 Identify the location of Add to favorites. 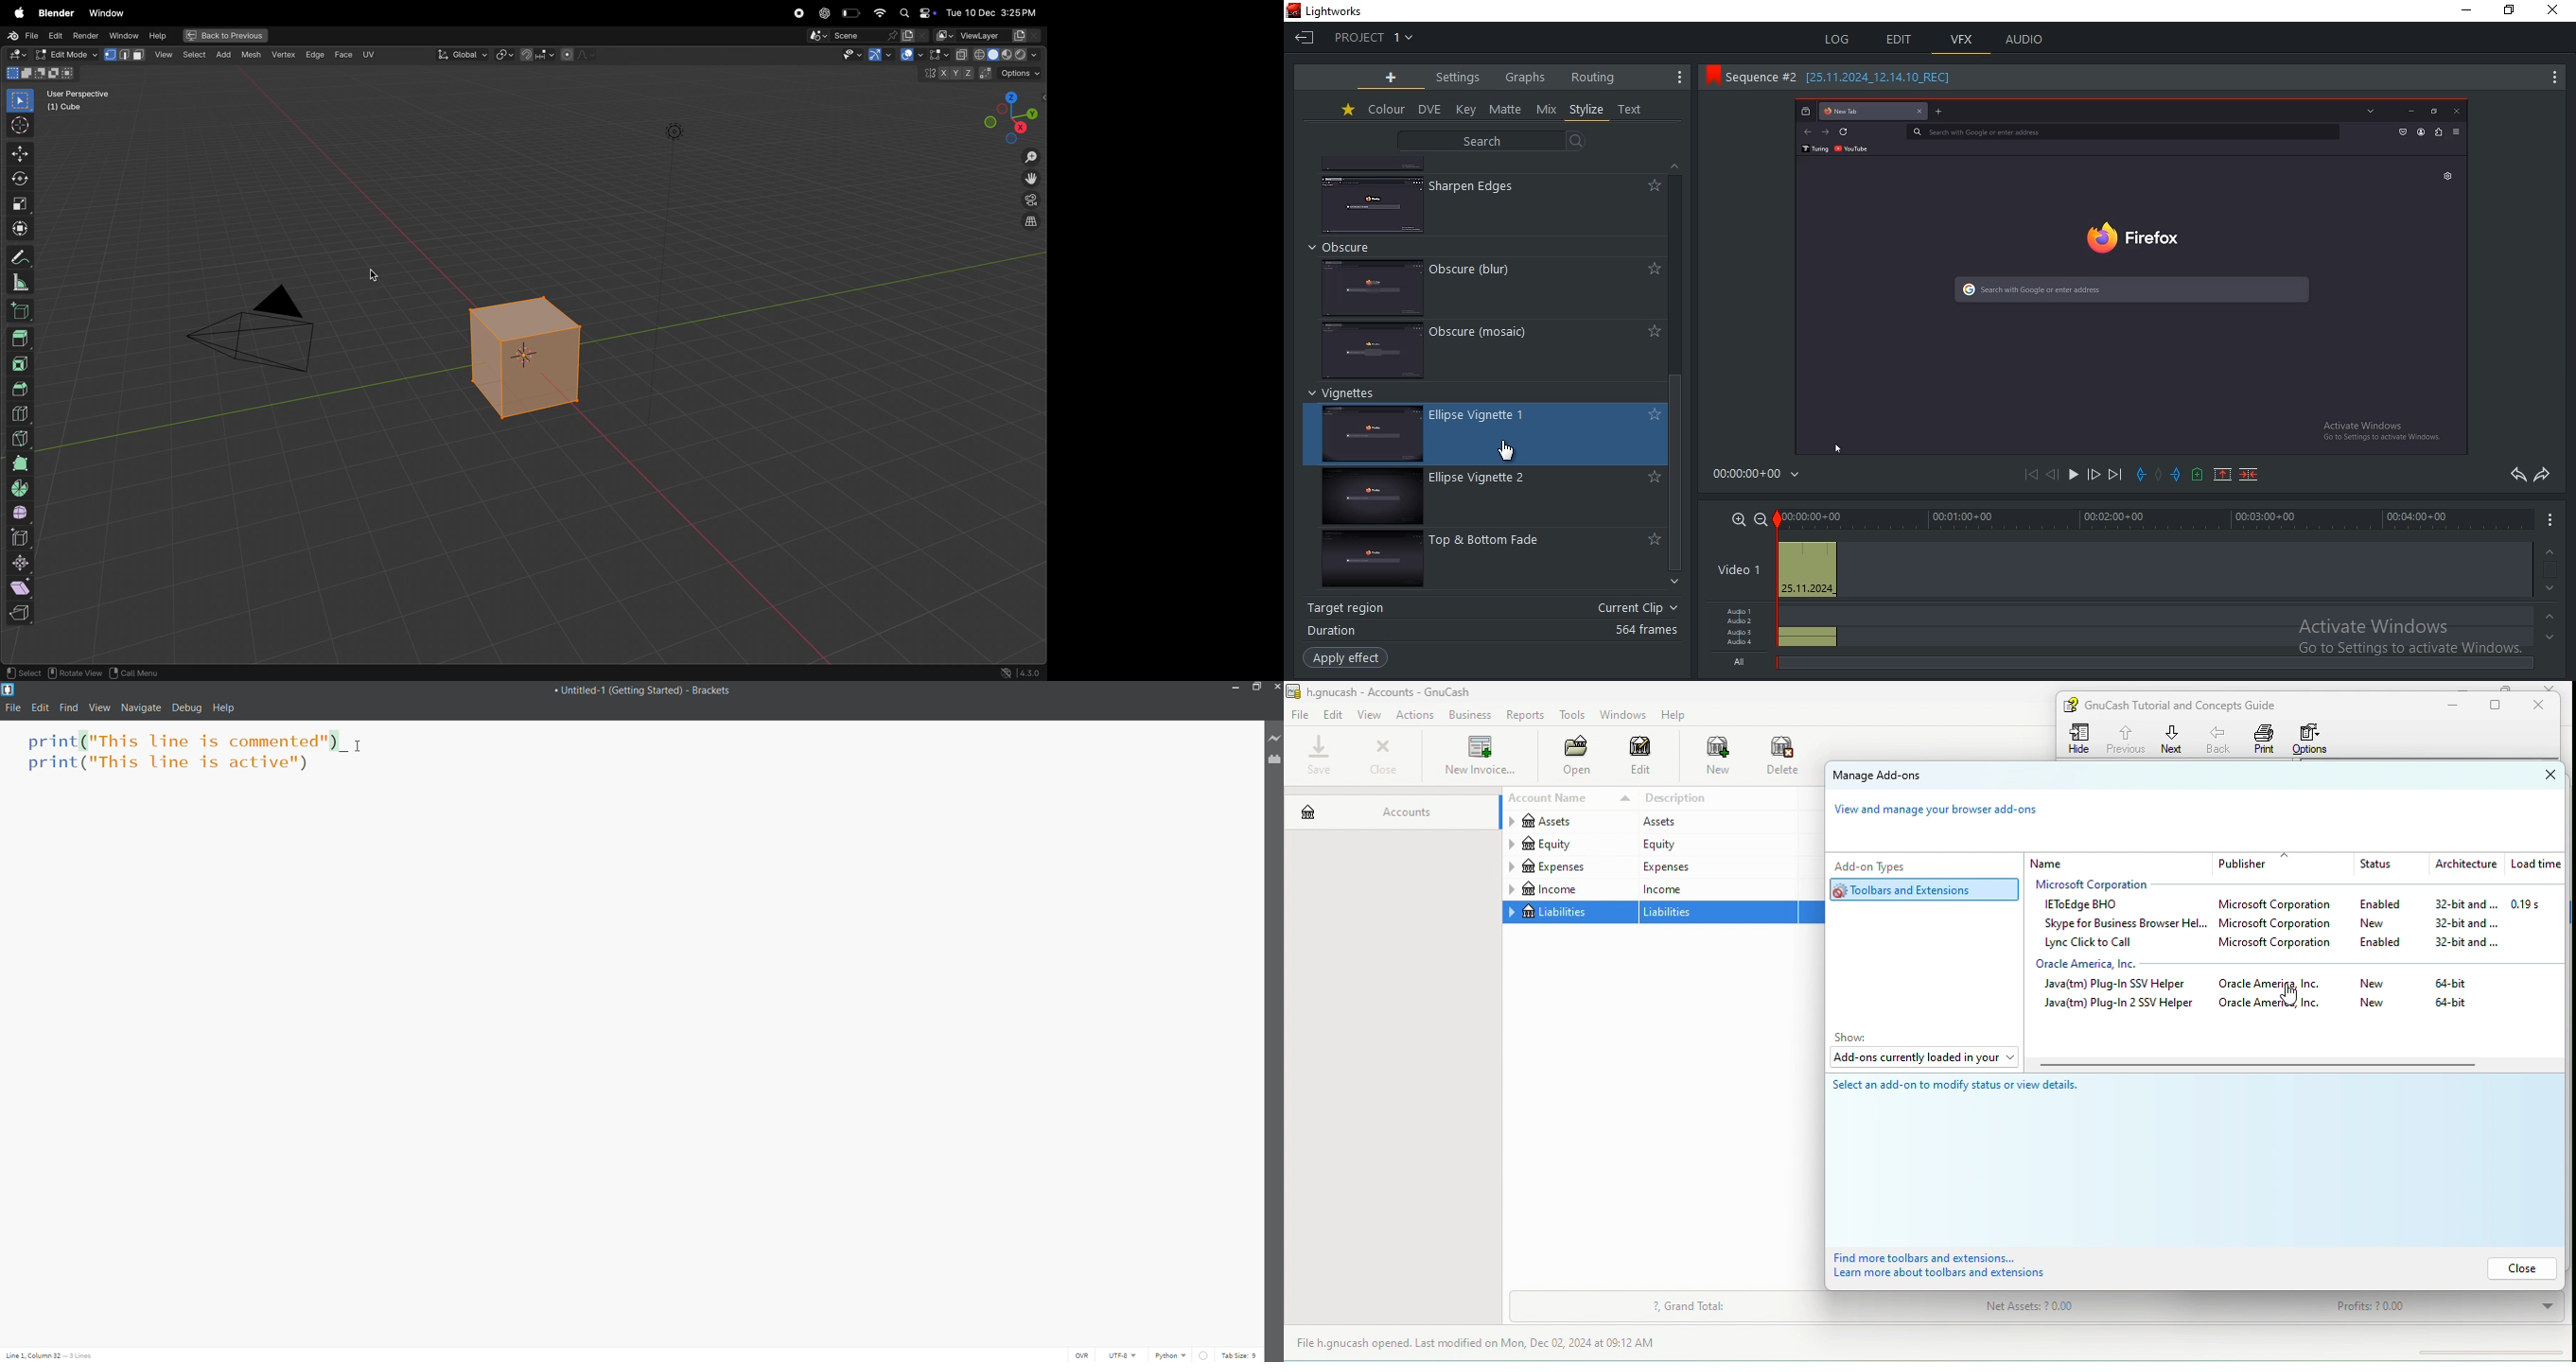
(1651, 185).